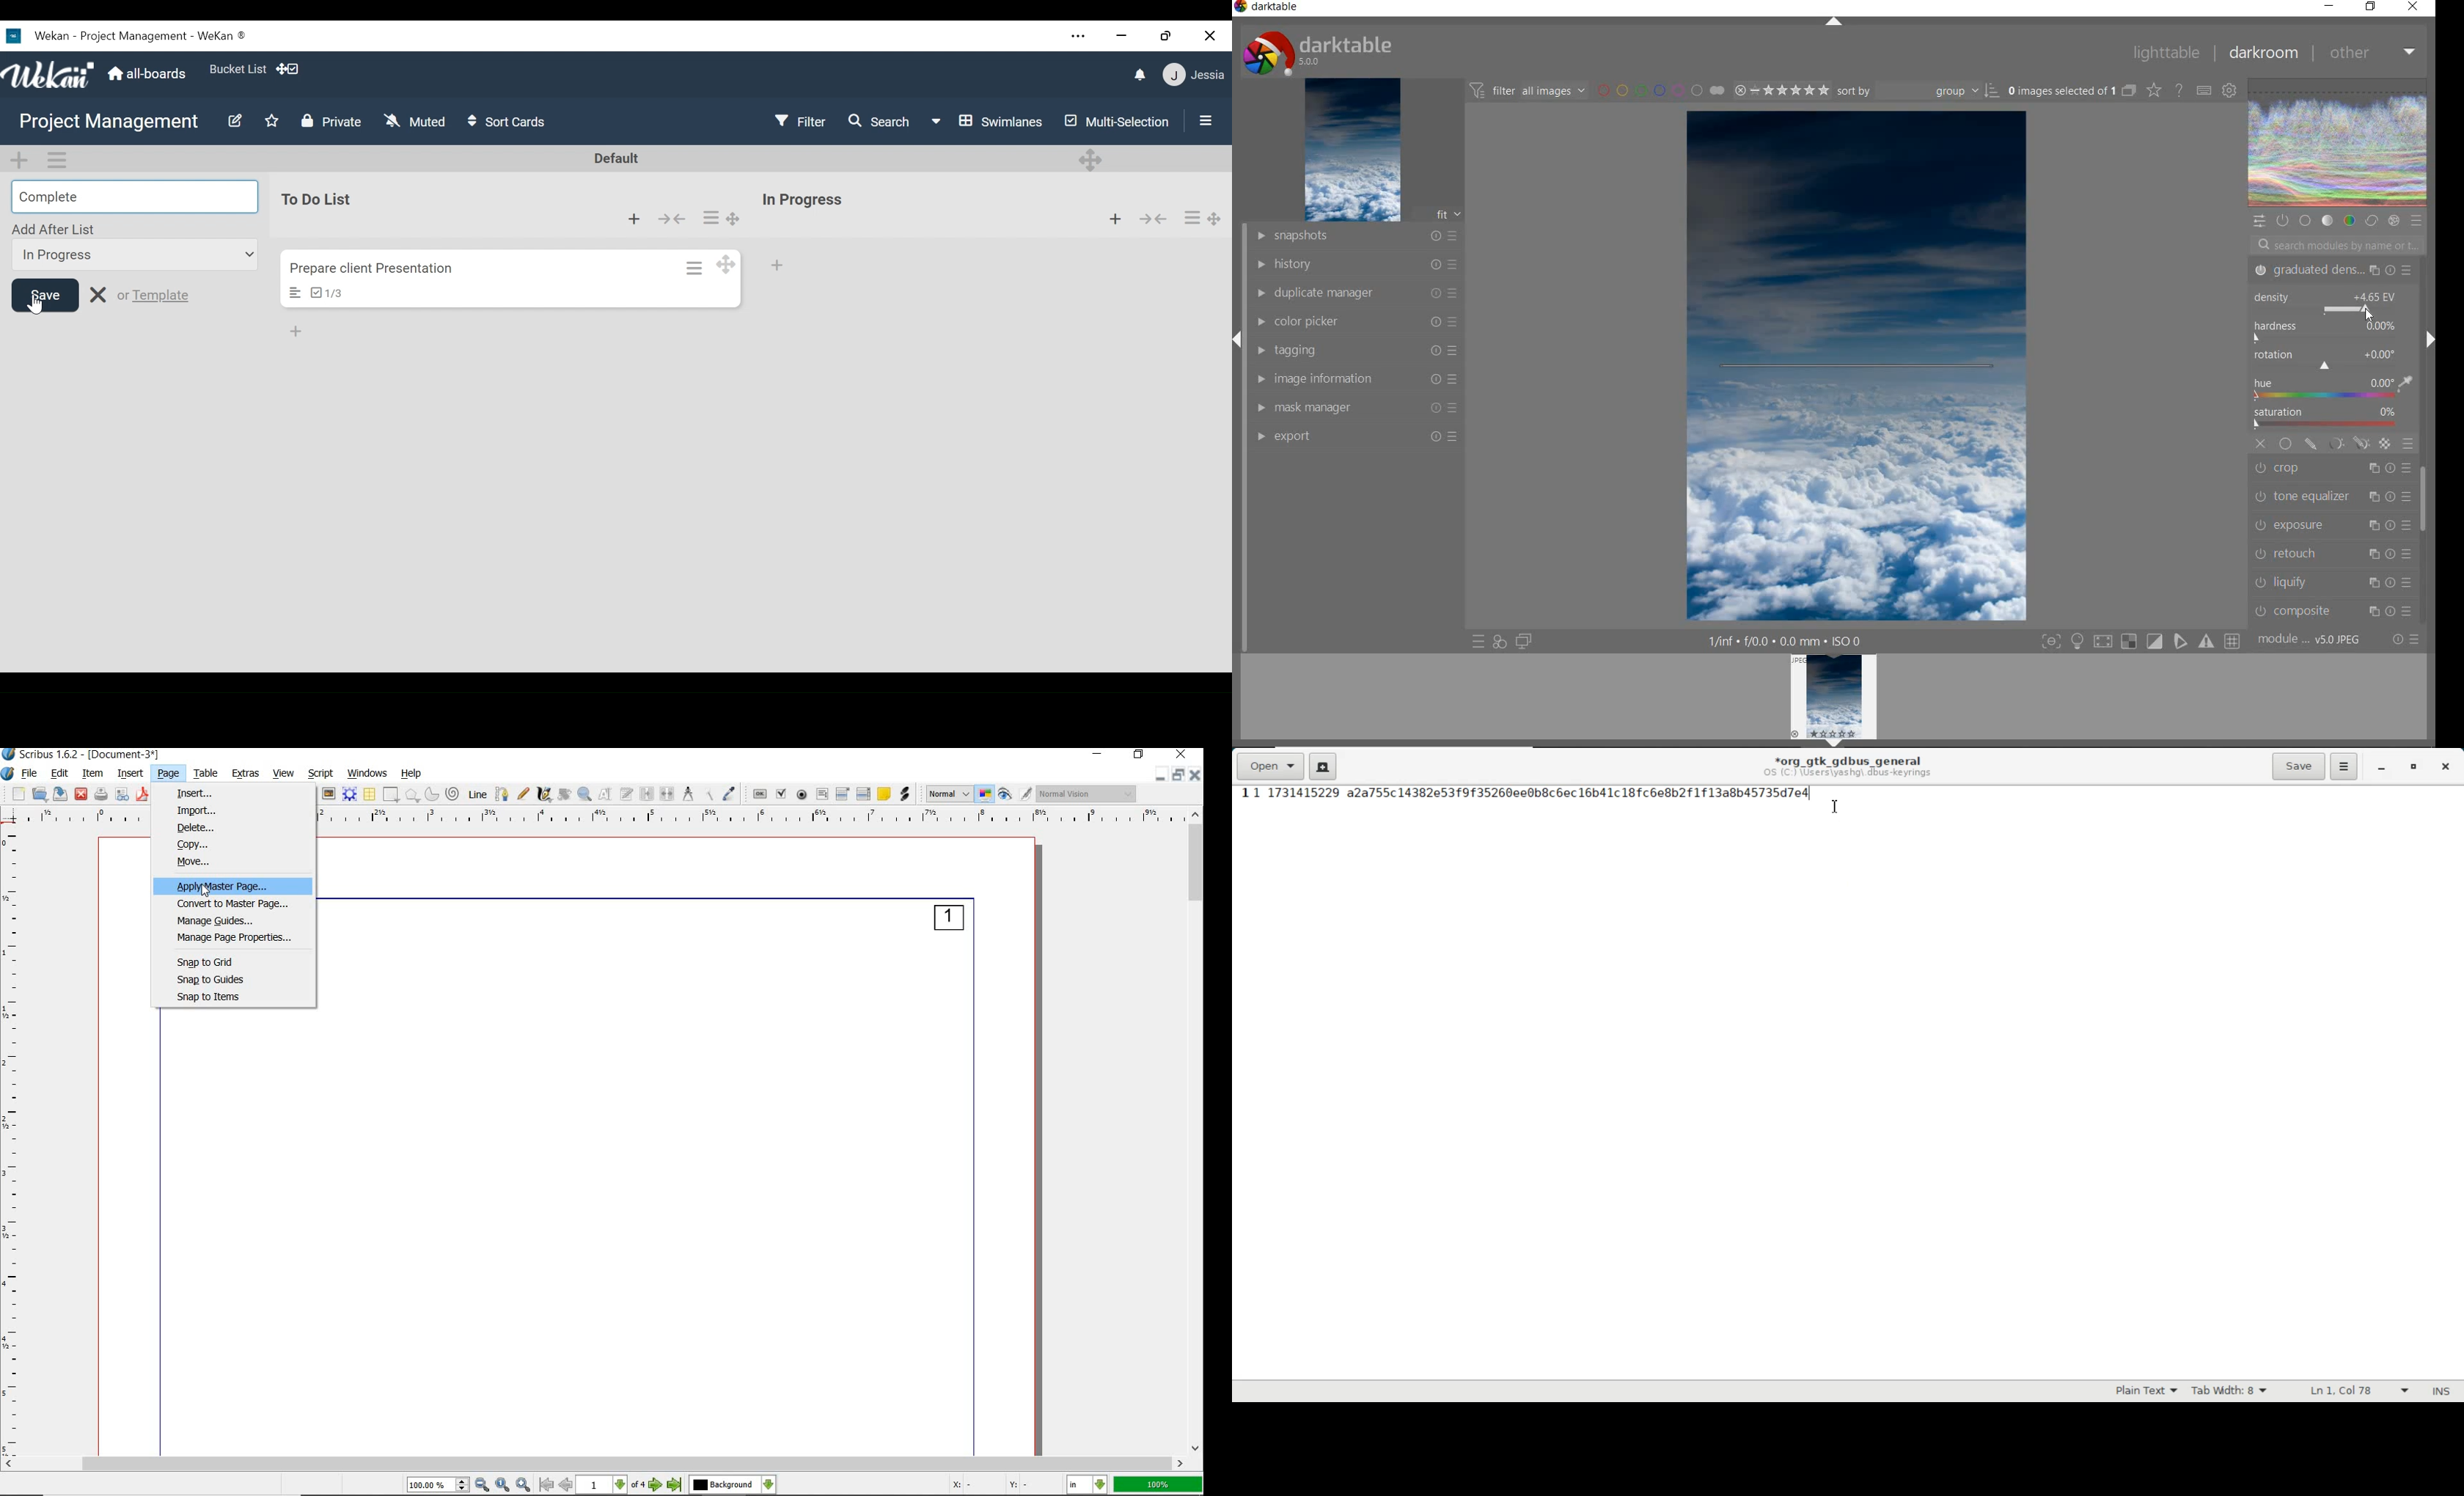 The image size is (2464, 1512). What do you see at coordinates (885, 794) in the screenshot?
I see `text annotation` at bounding box center [885, 794].